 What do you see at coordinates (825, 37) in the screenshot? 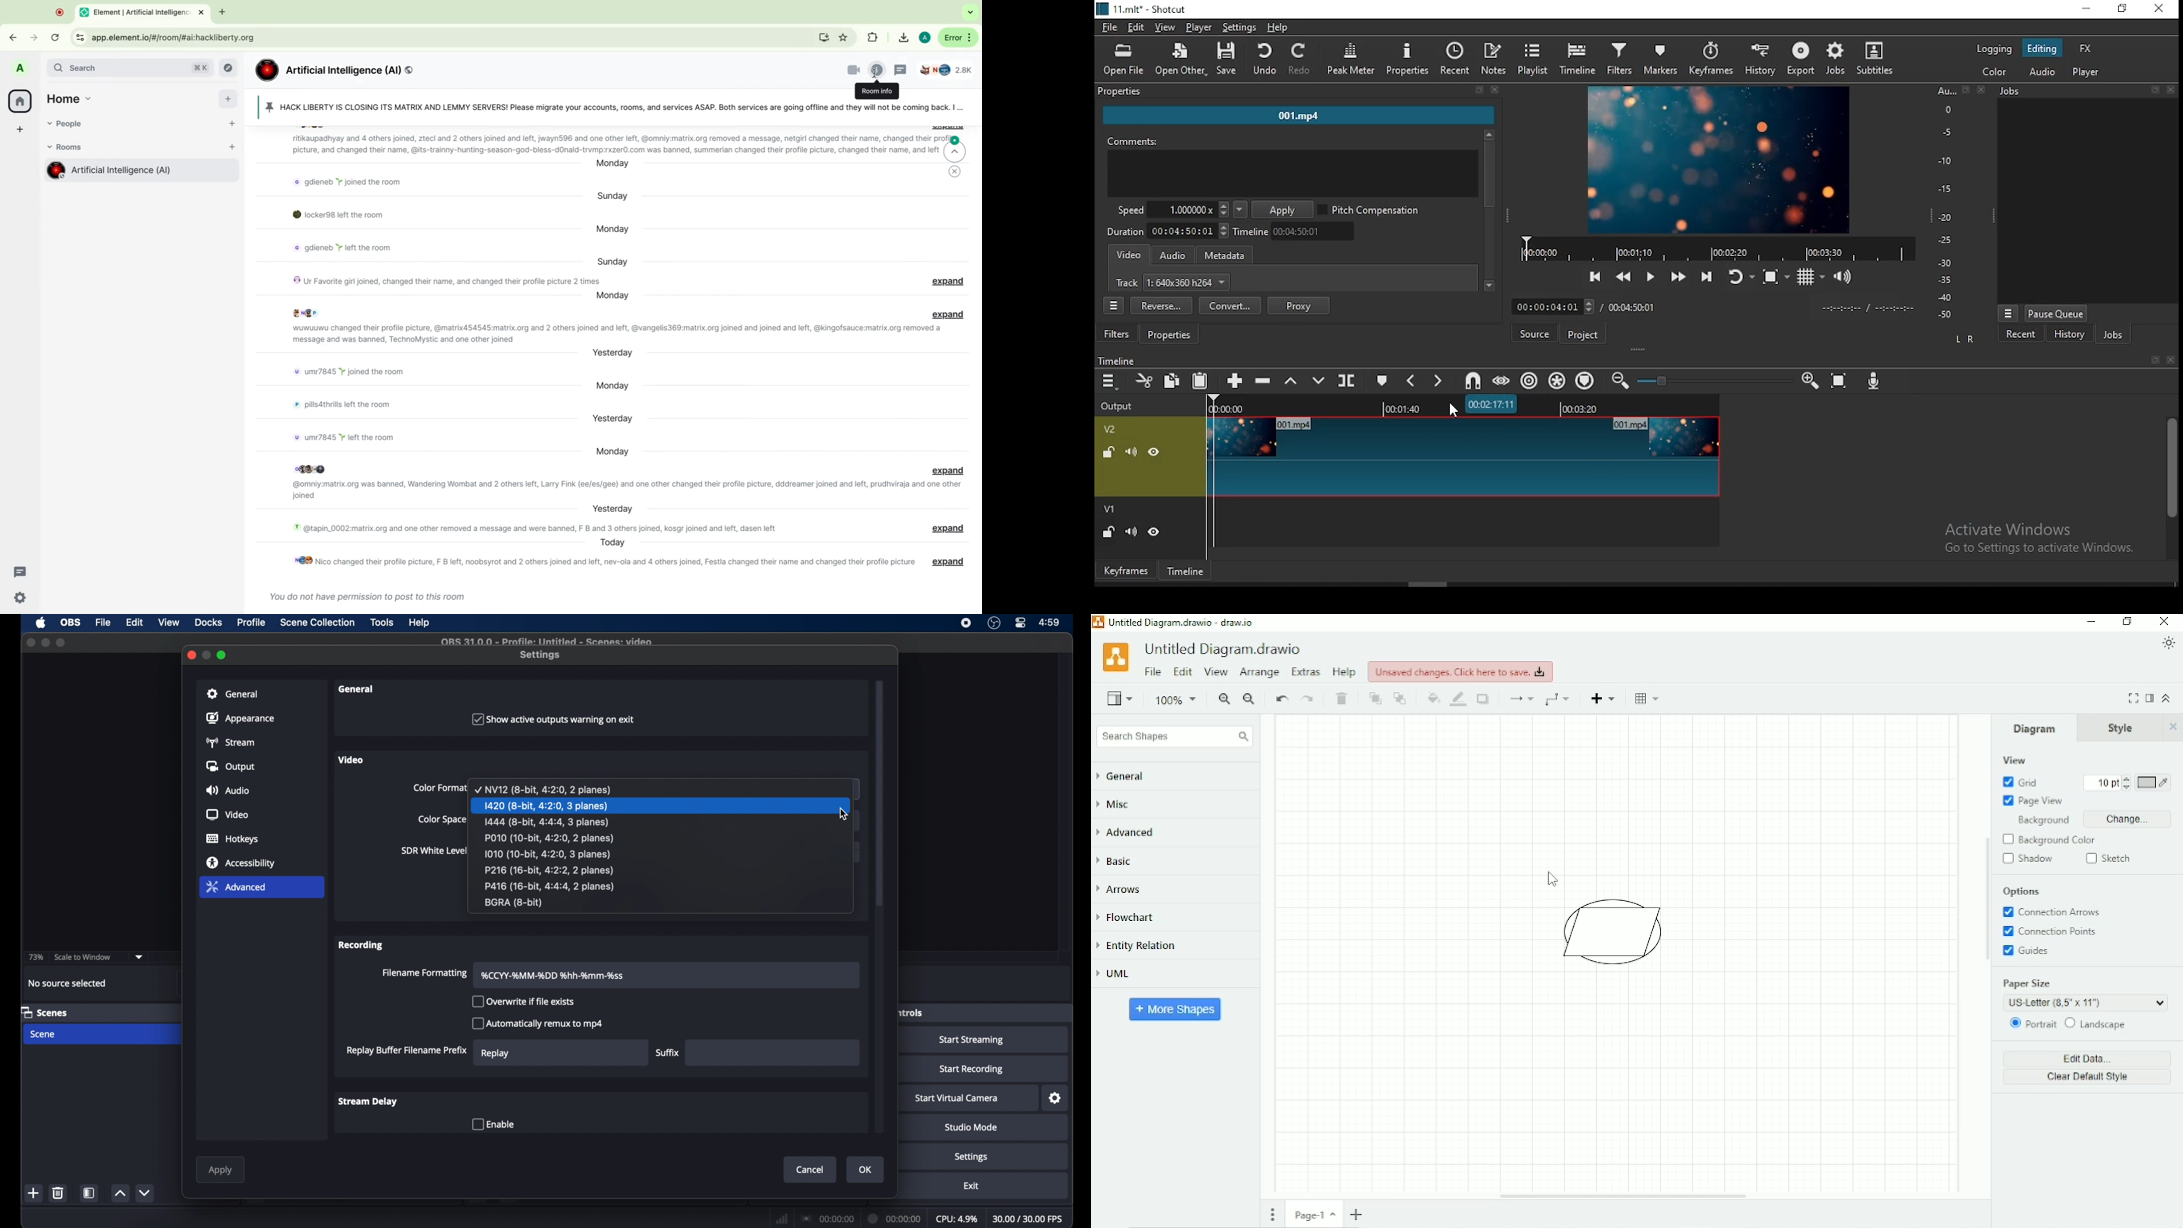
I see `install element` at bounding box center [825, 37].